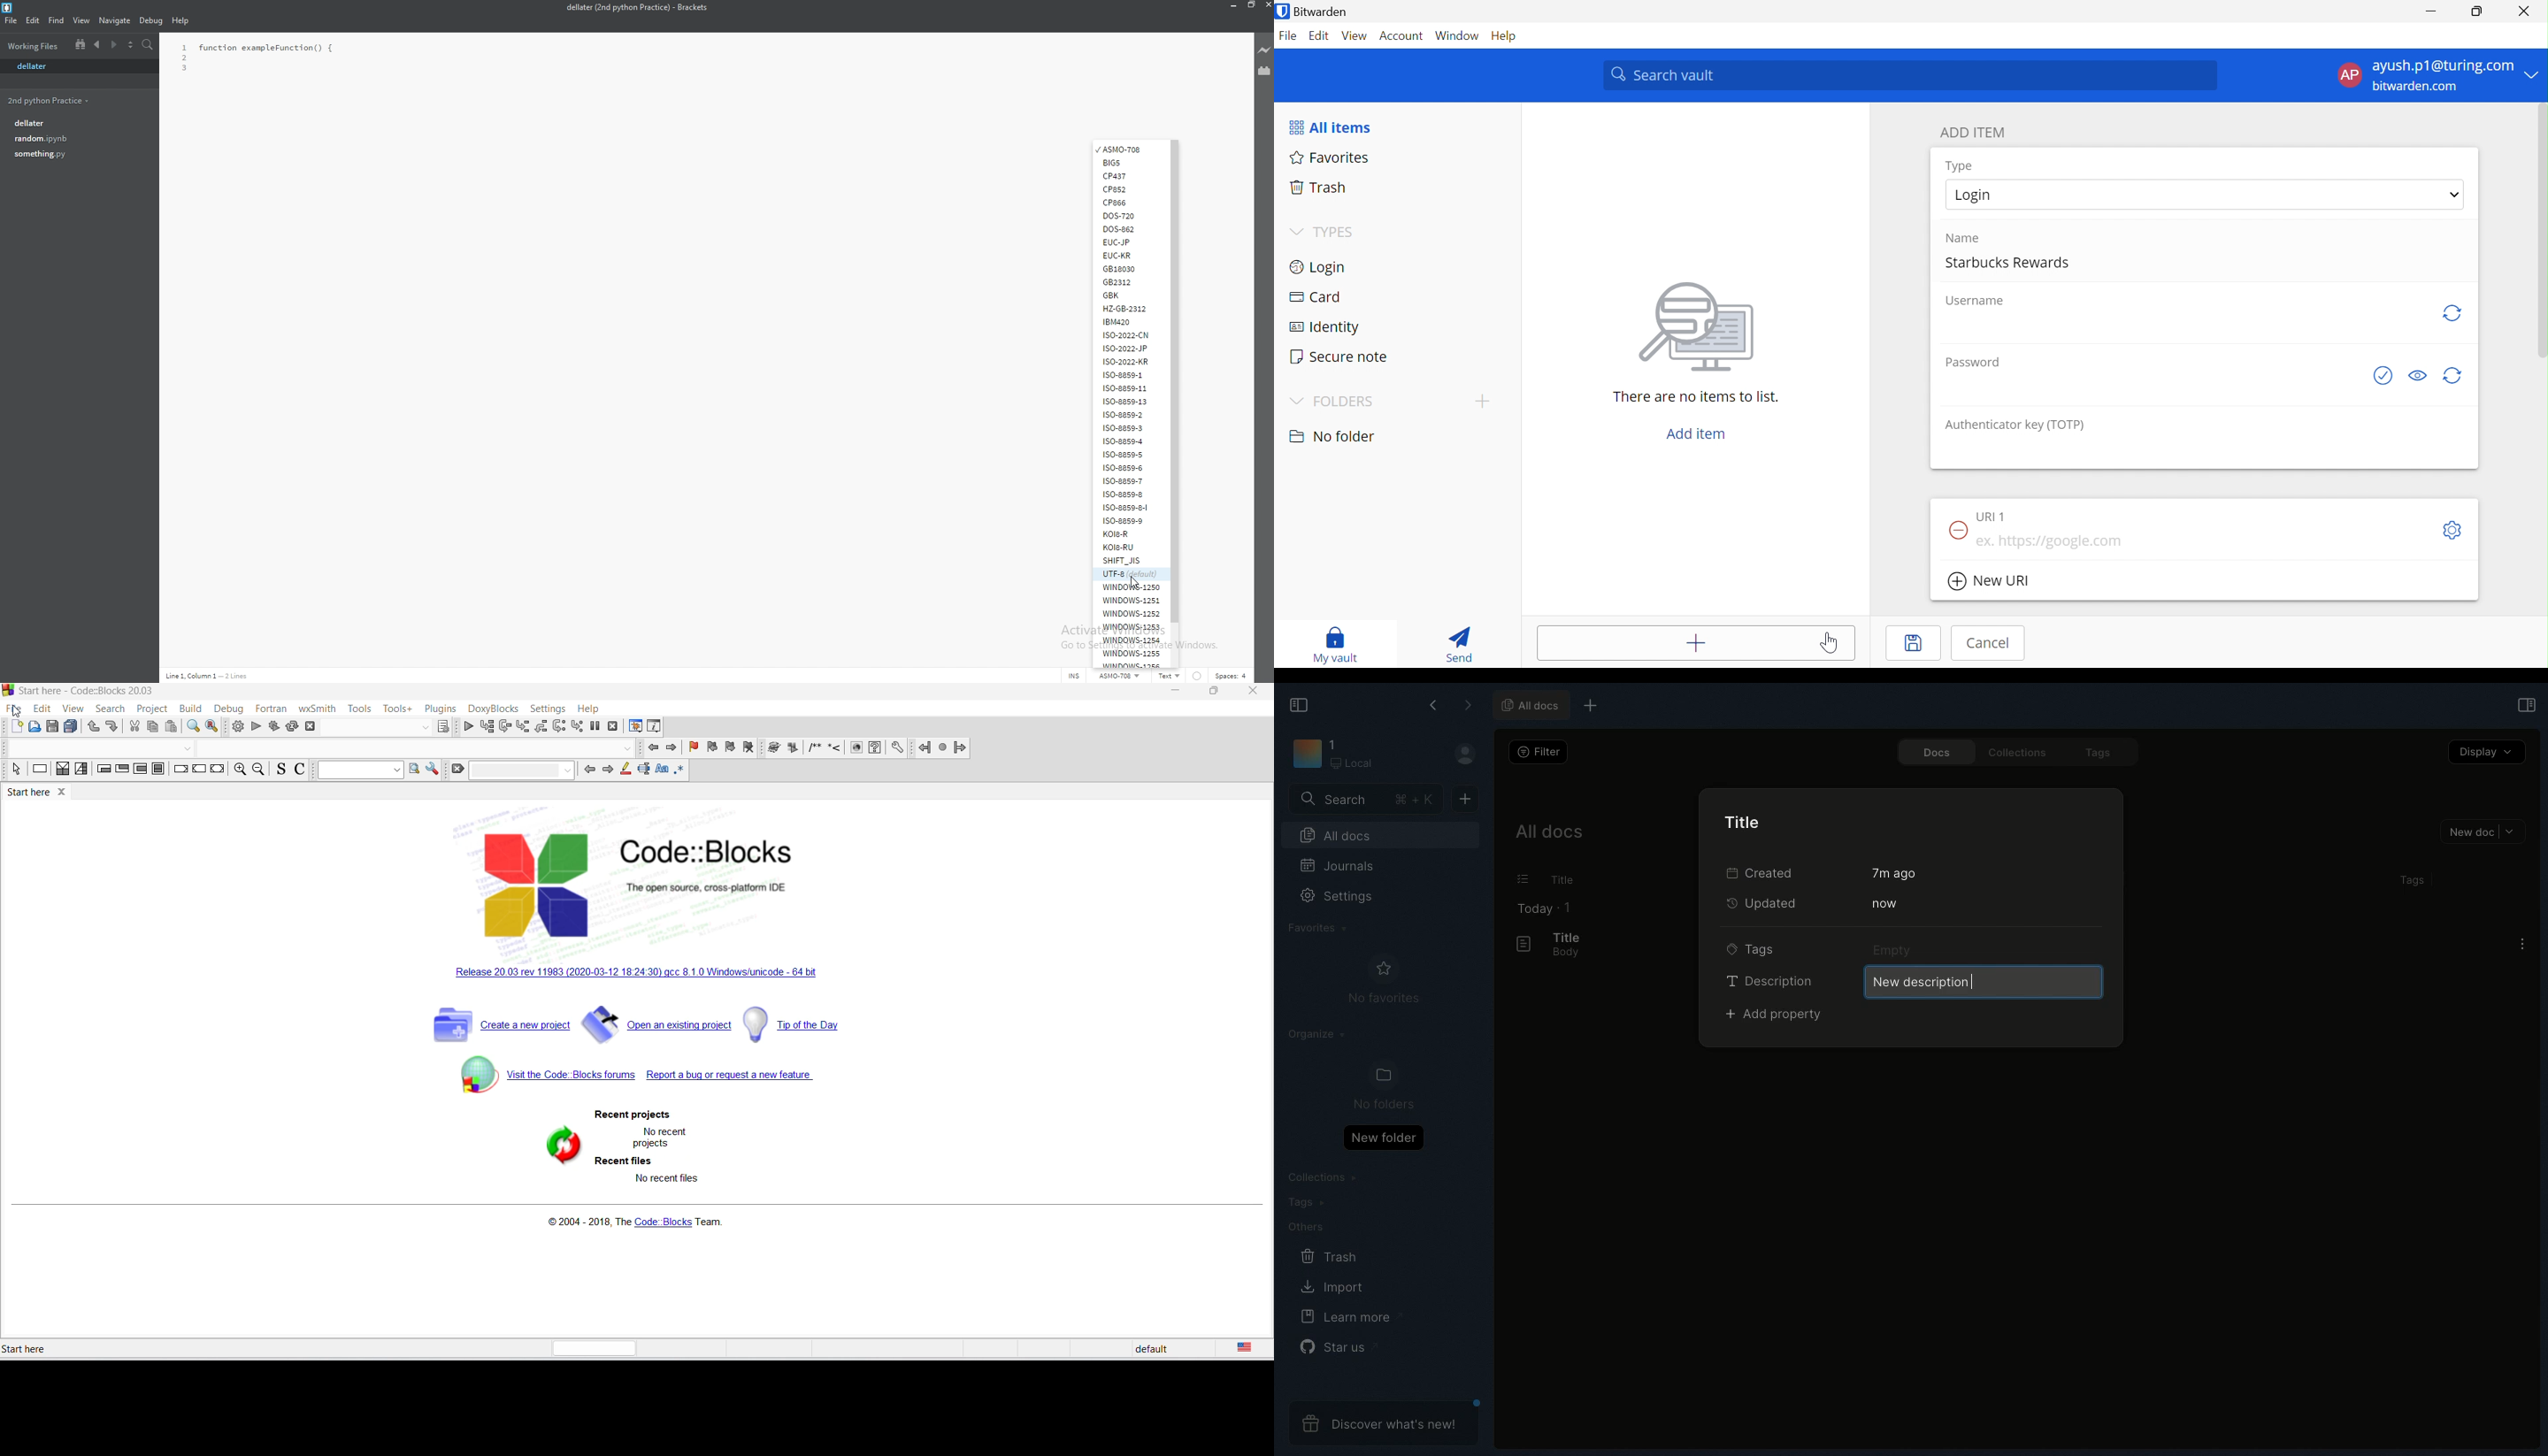 This screenshot has width=2548, height=1456. Describe the element at coordinates (1994, 517) in the screenshot. I see `URI 1` at that location.